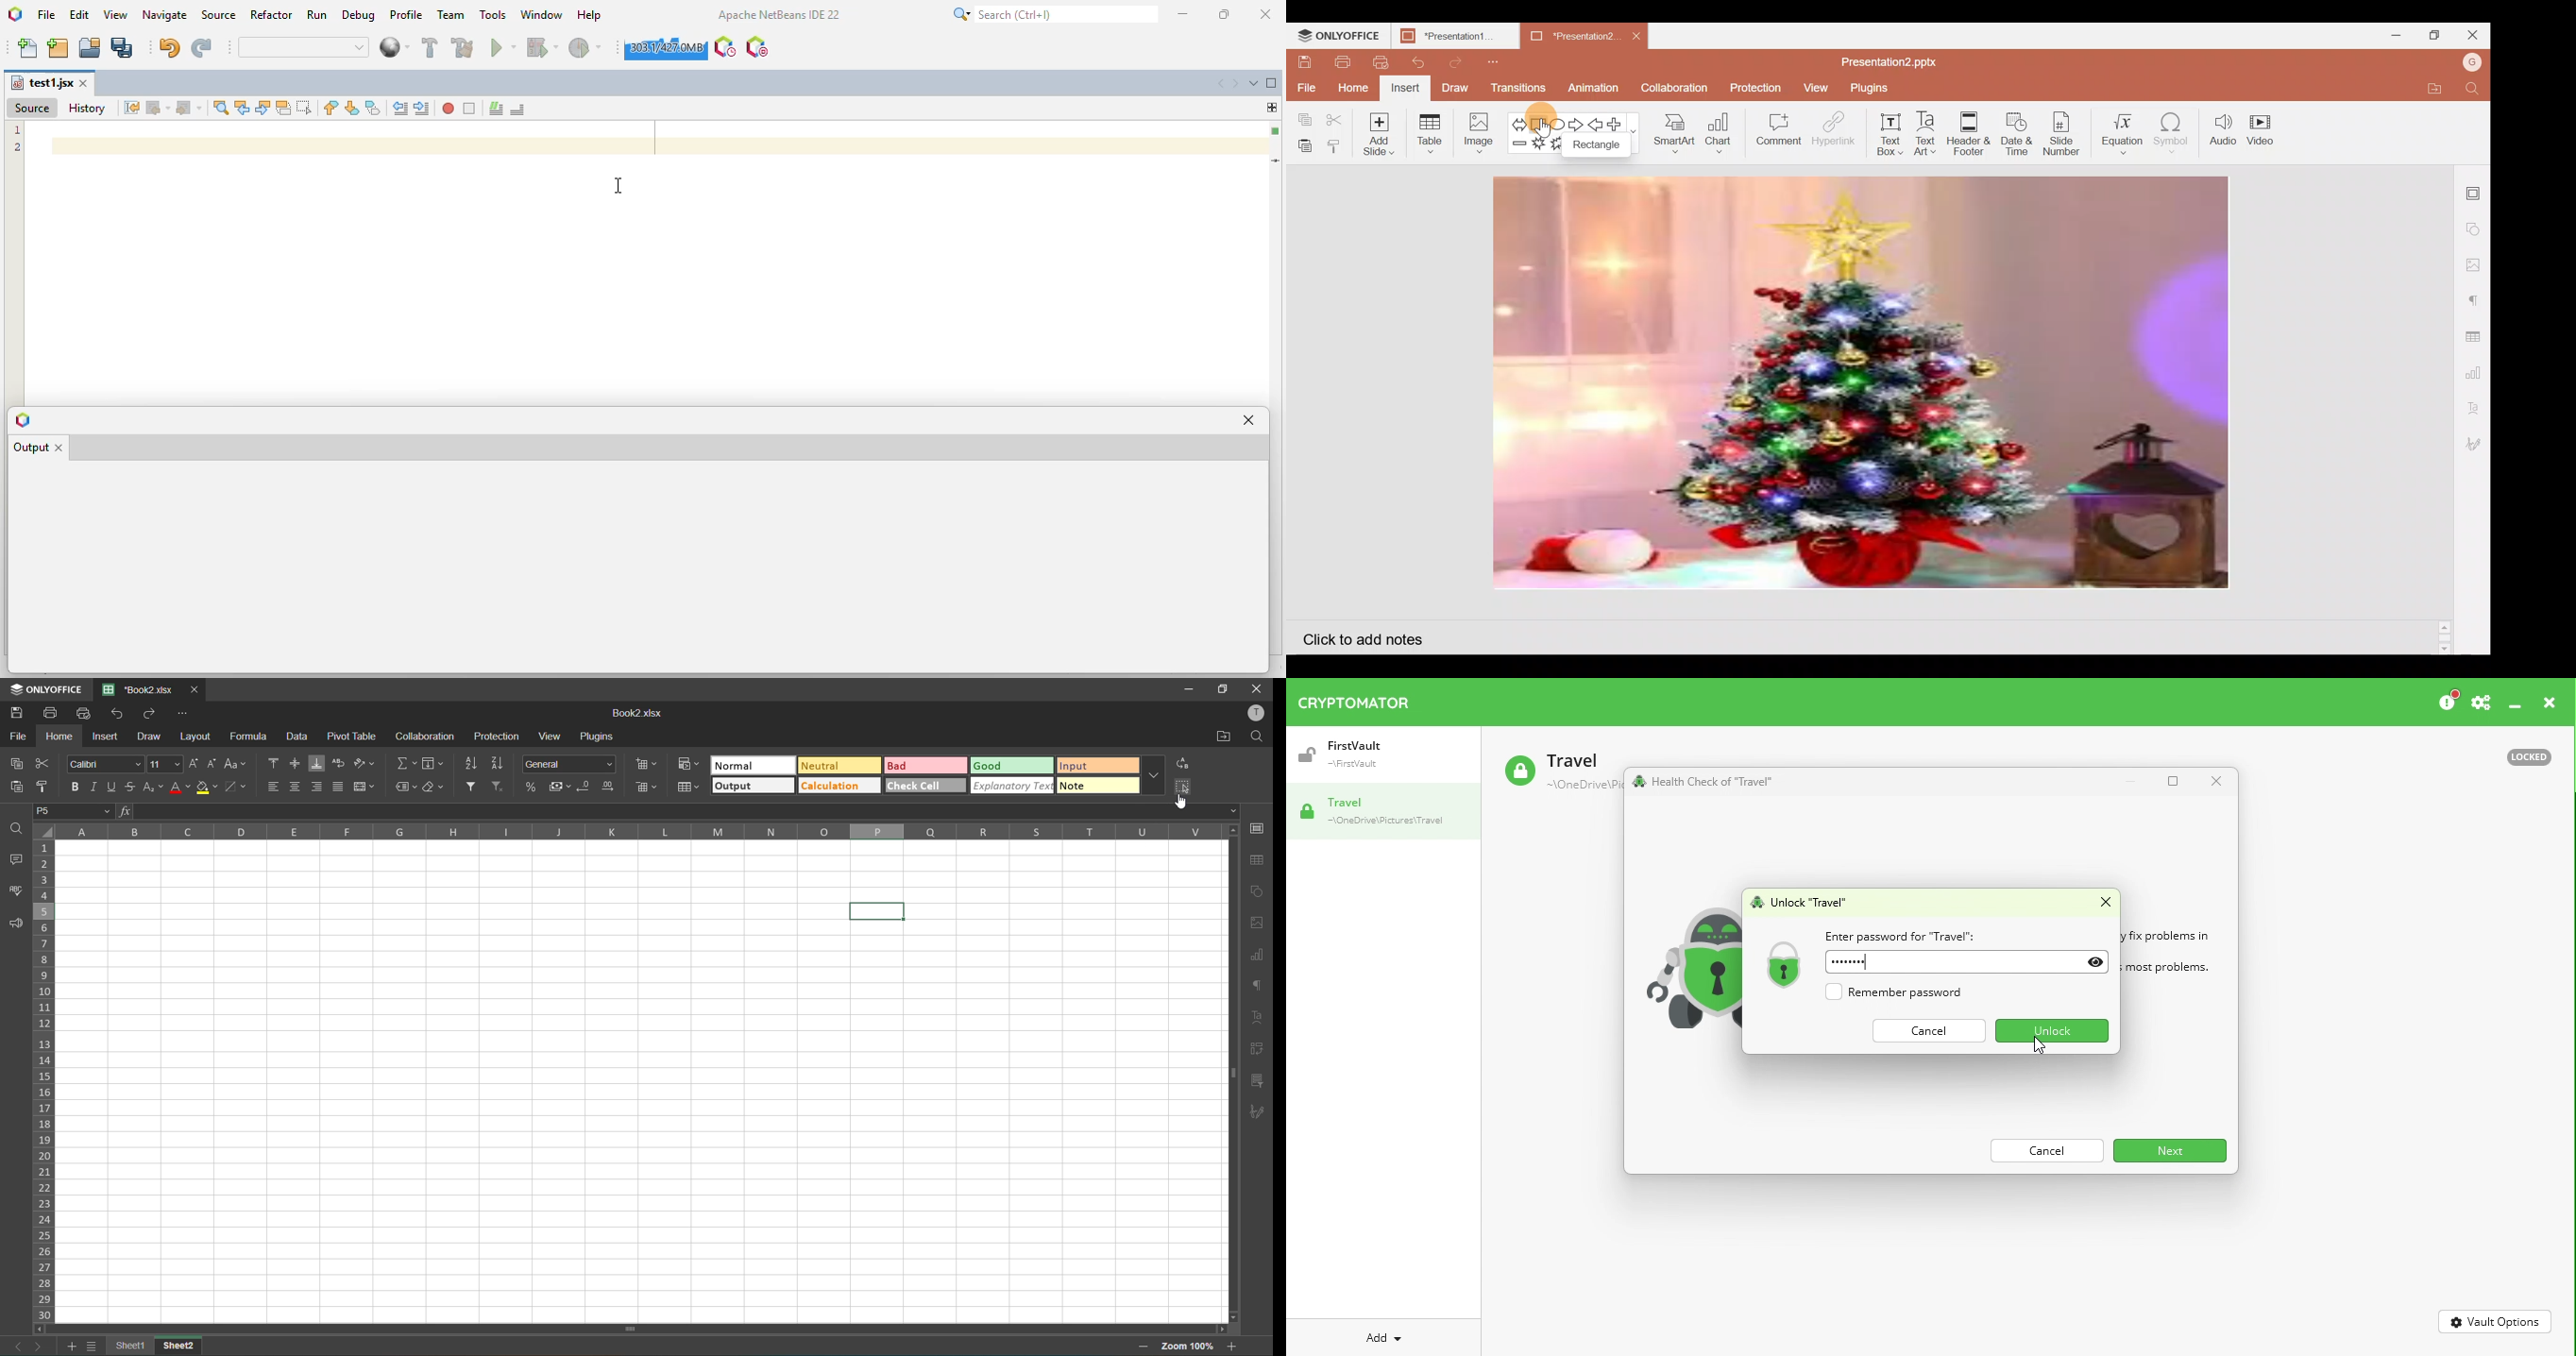 The image size is (2576, 1372). I want to click on toggle rectangular selection, so click(303, 106).